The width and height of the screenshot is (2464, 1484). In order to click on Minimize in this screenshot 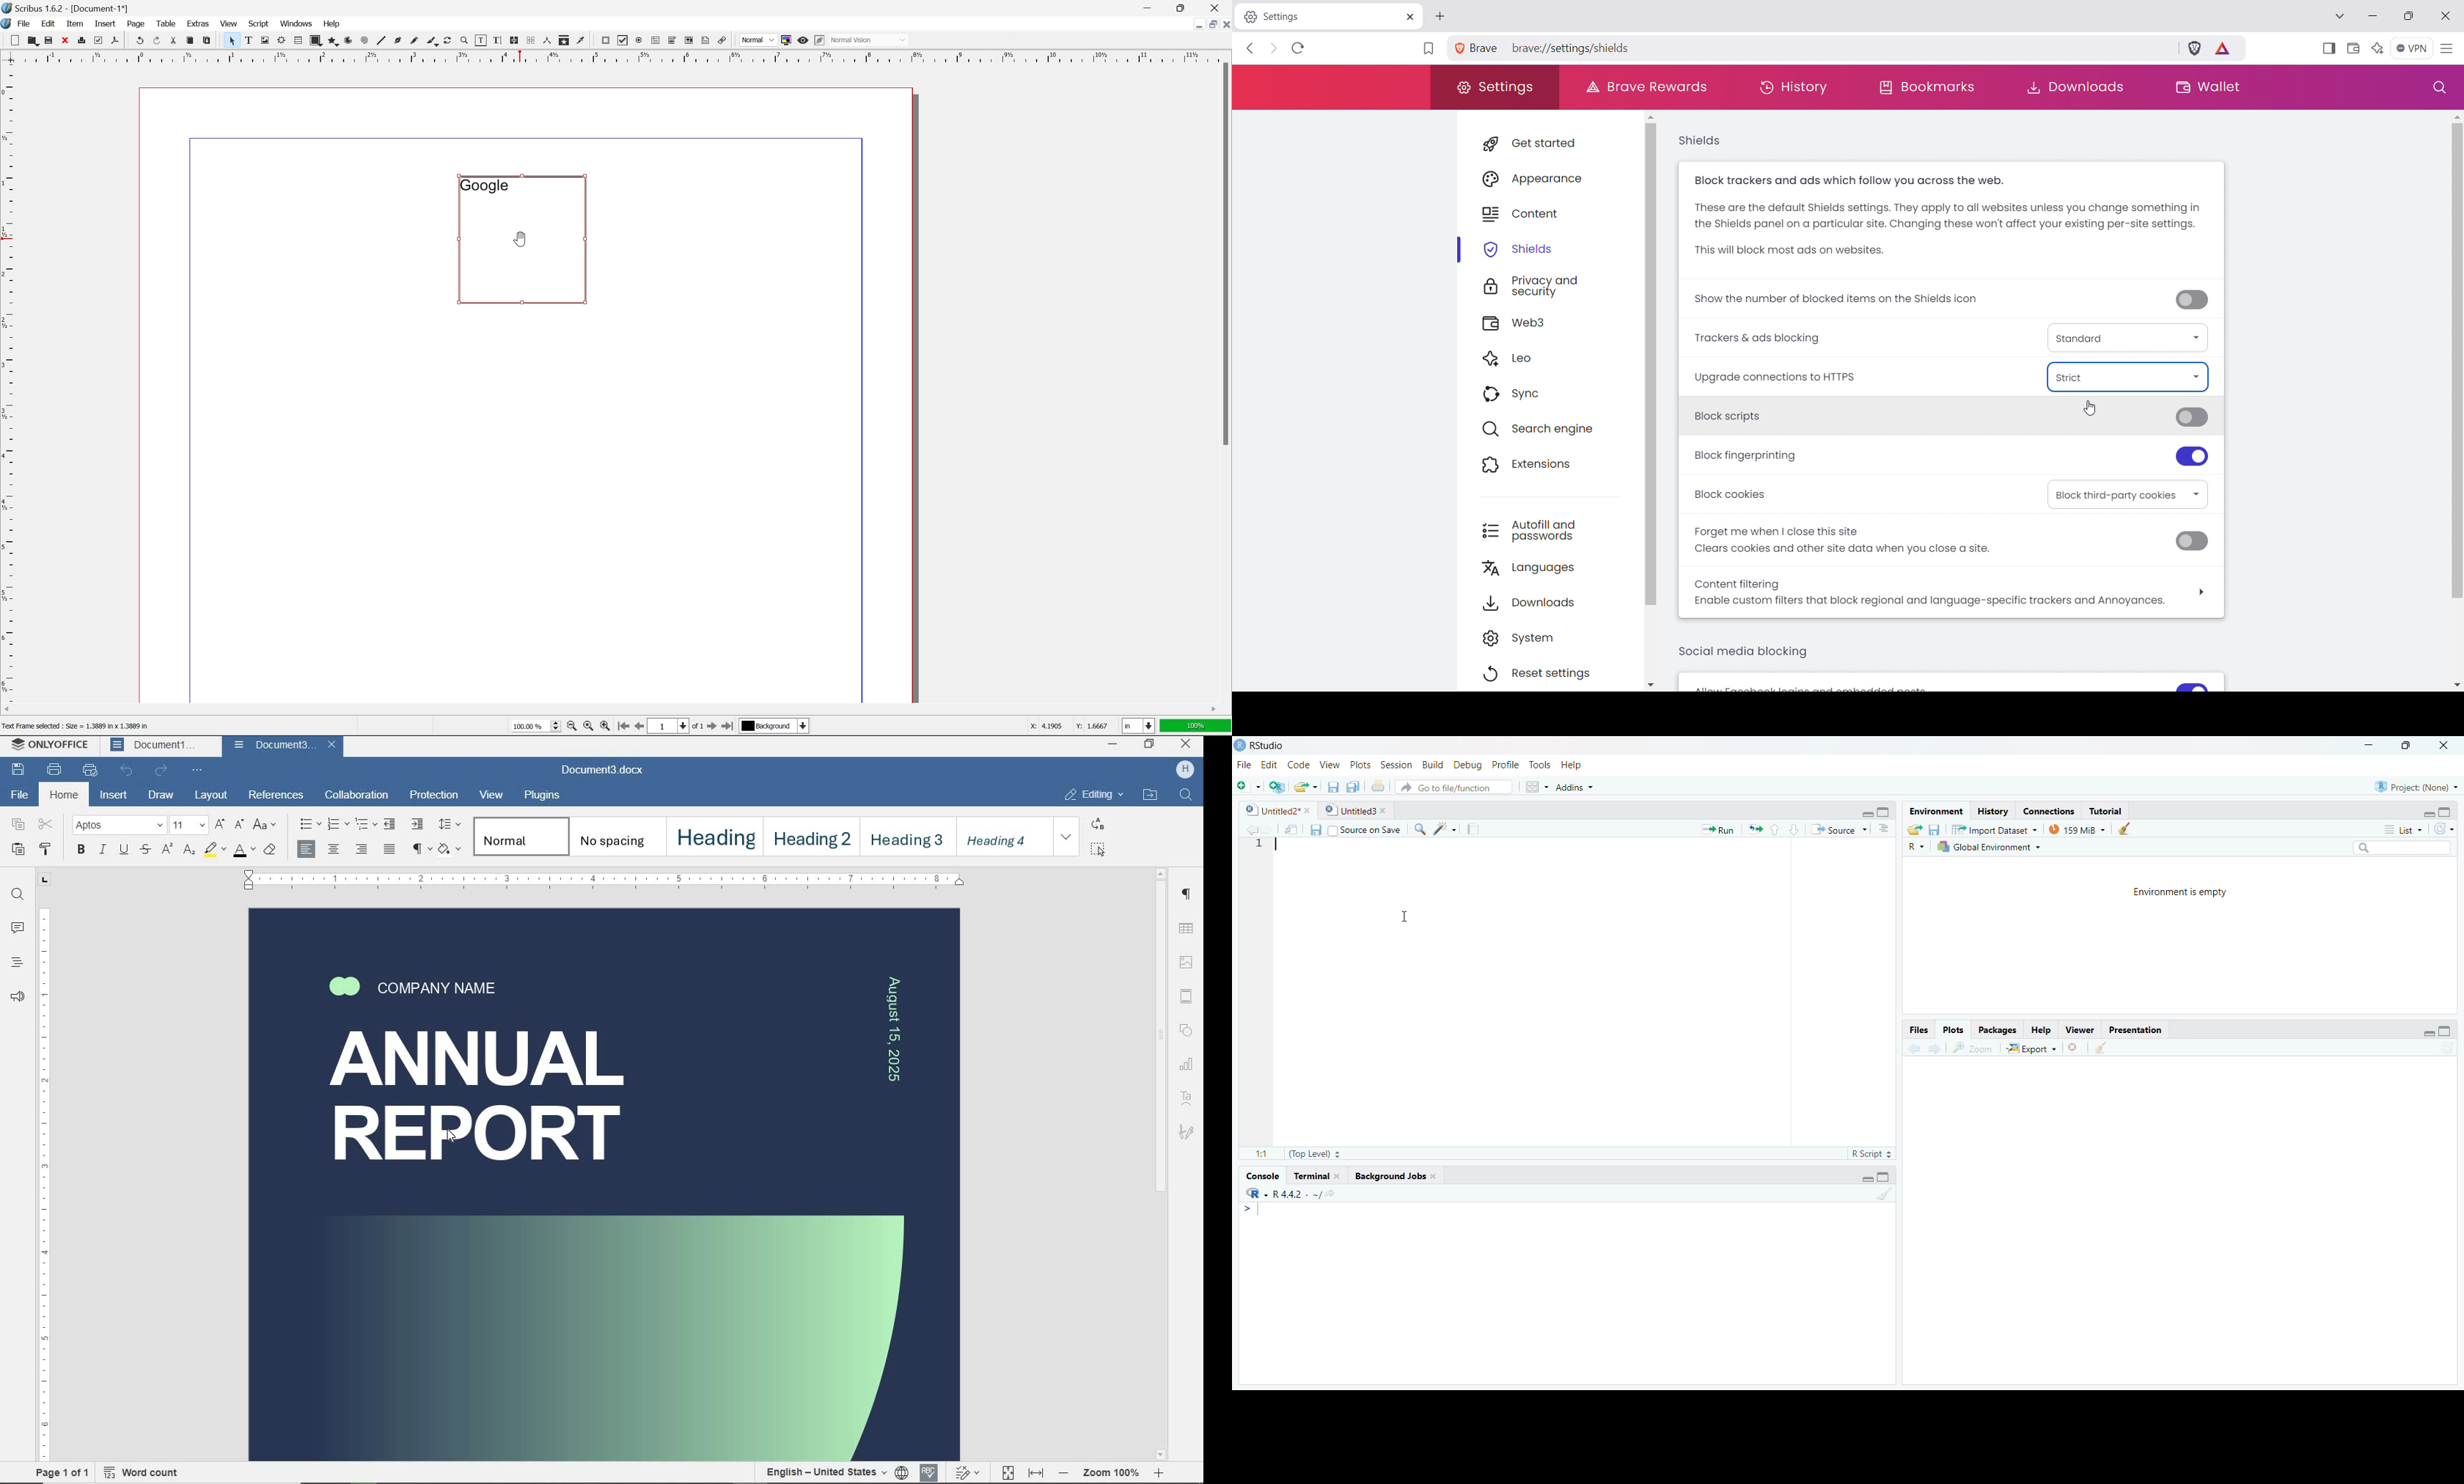, I will do `click(2427, 811)`.